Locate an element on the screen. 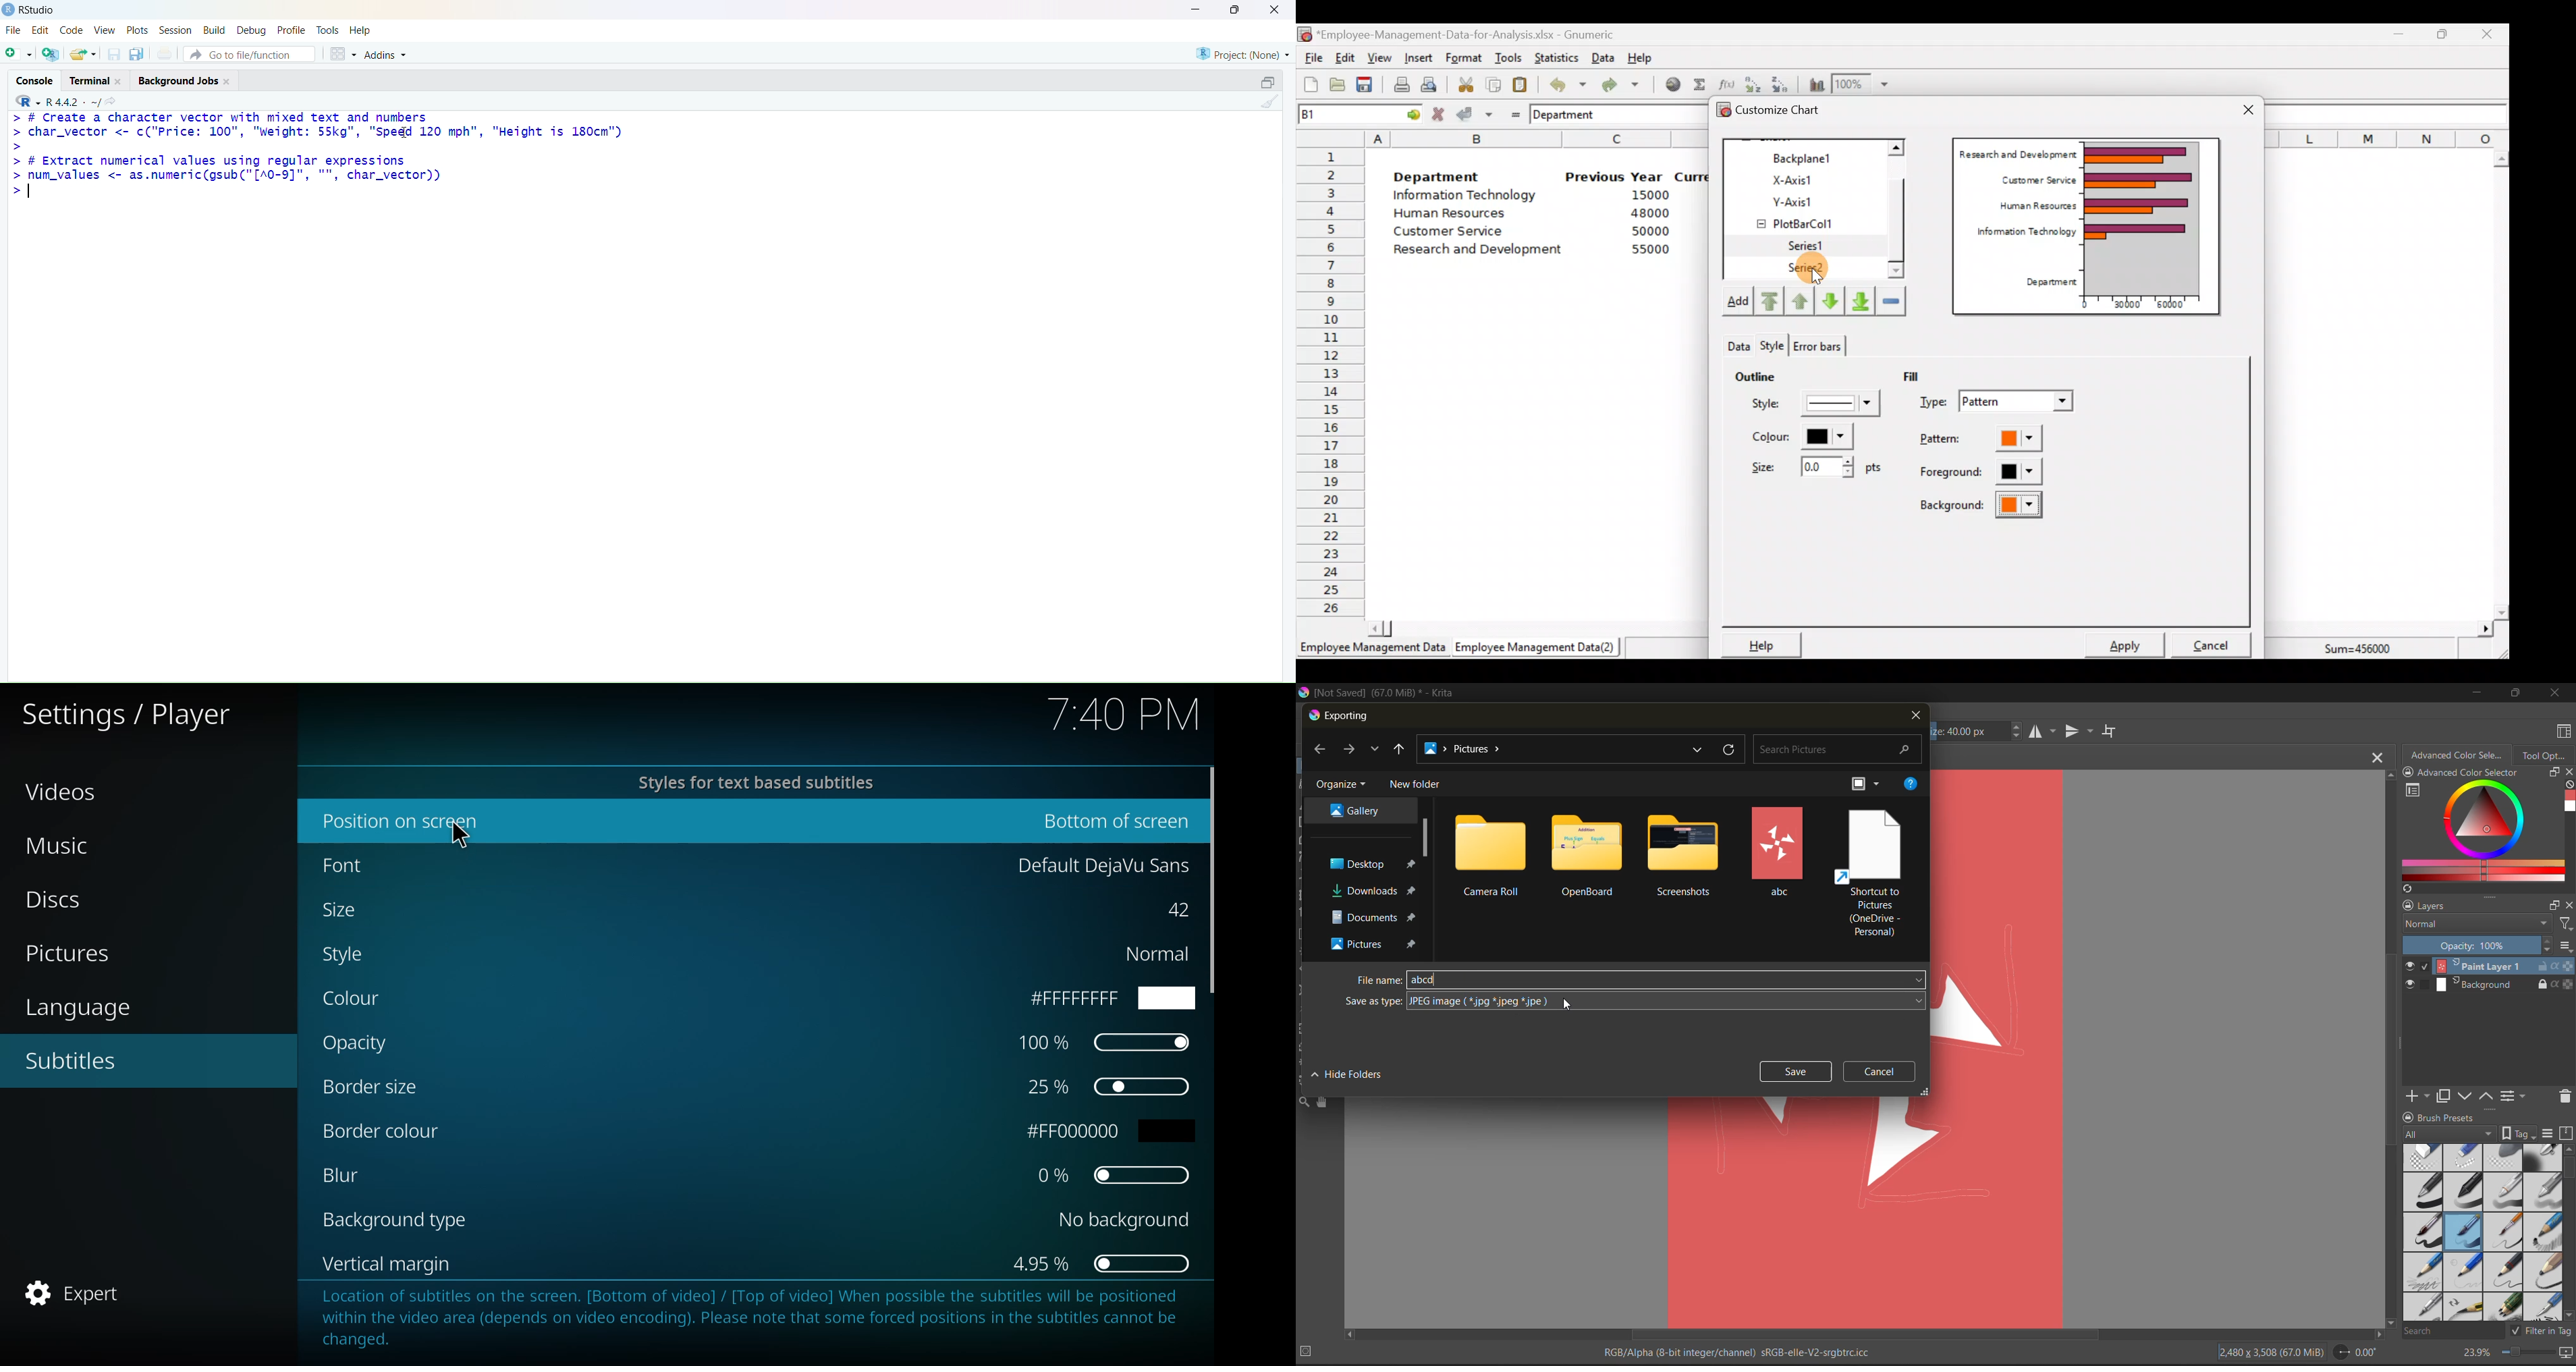 This screenshot has width=2576, height=1372. zoom is located at coordinates (2531, 1353).